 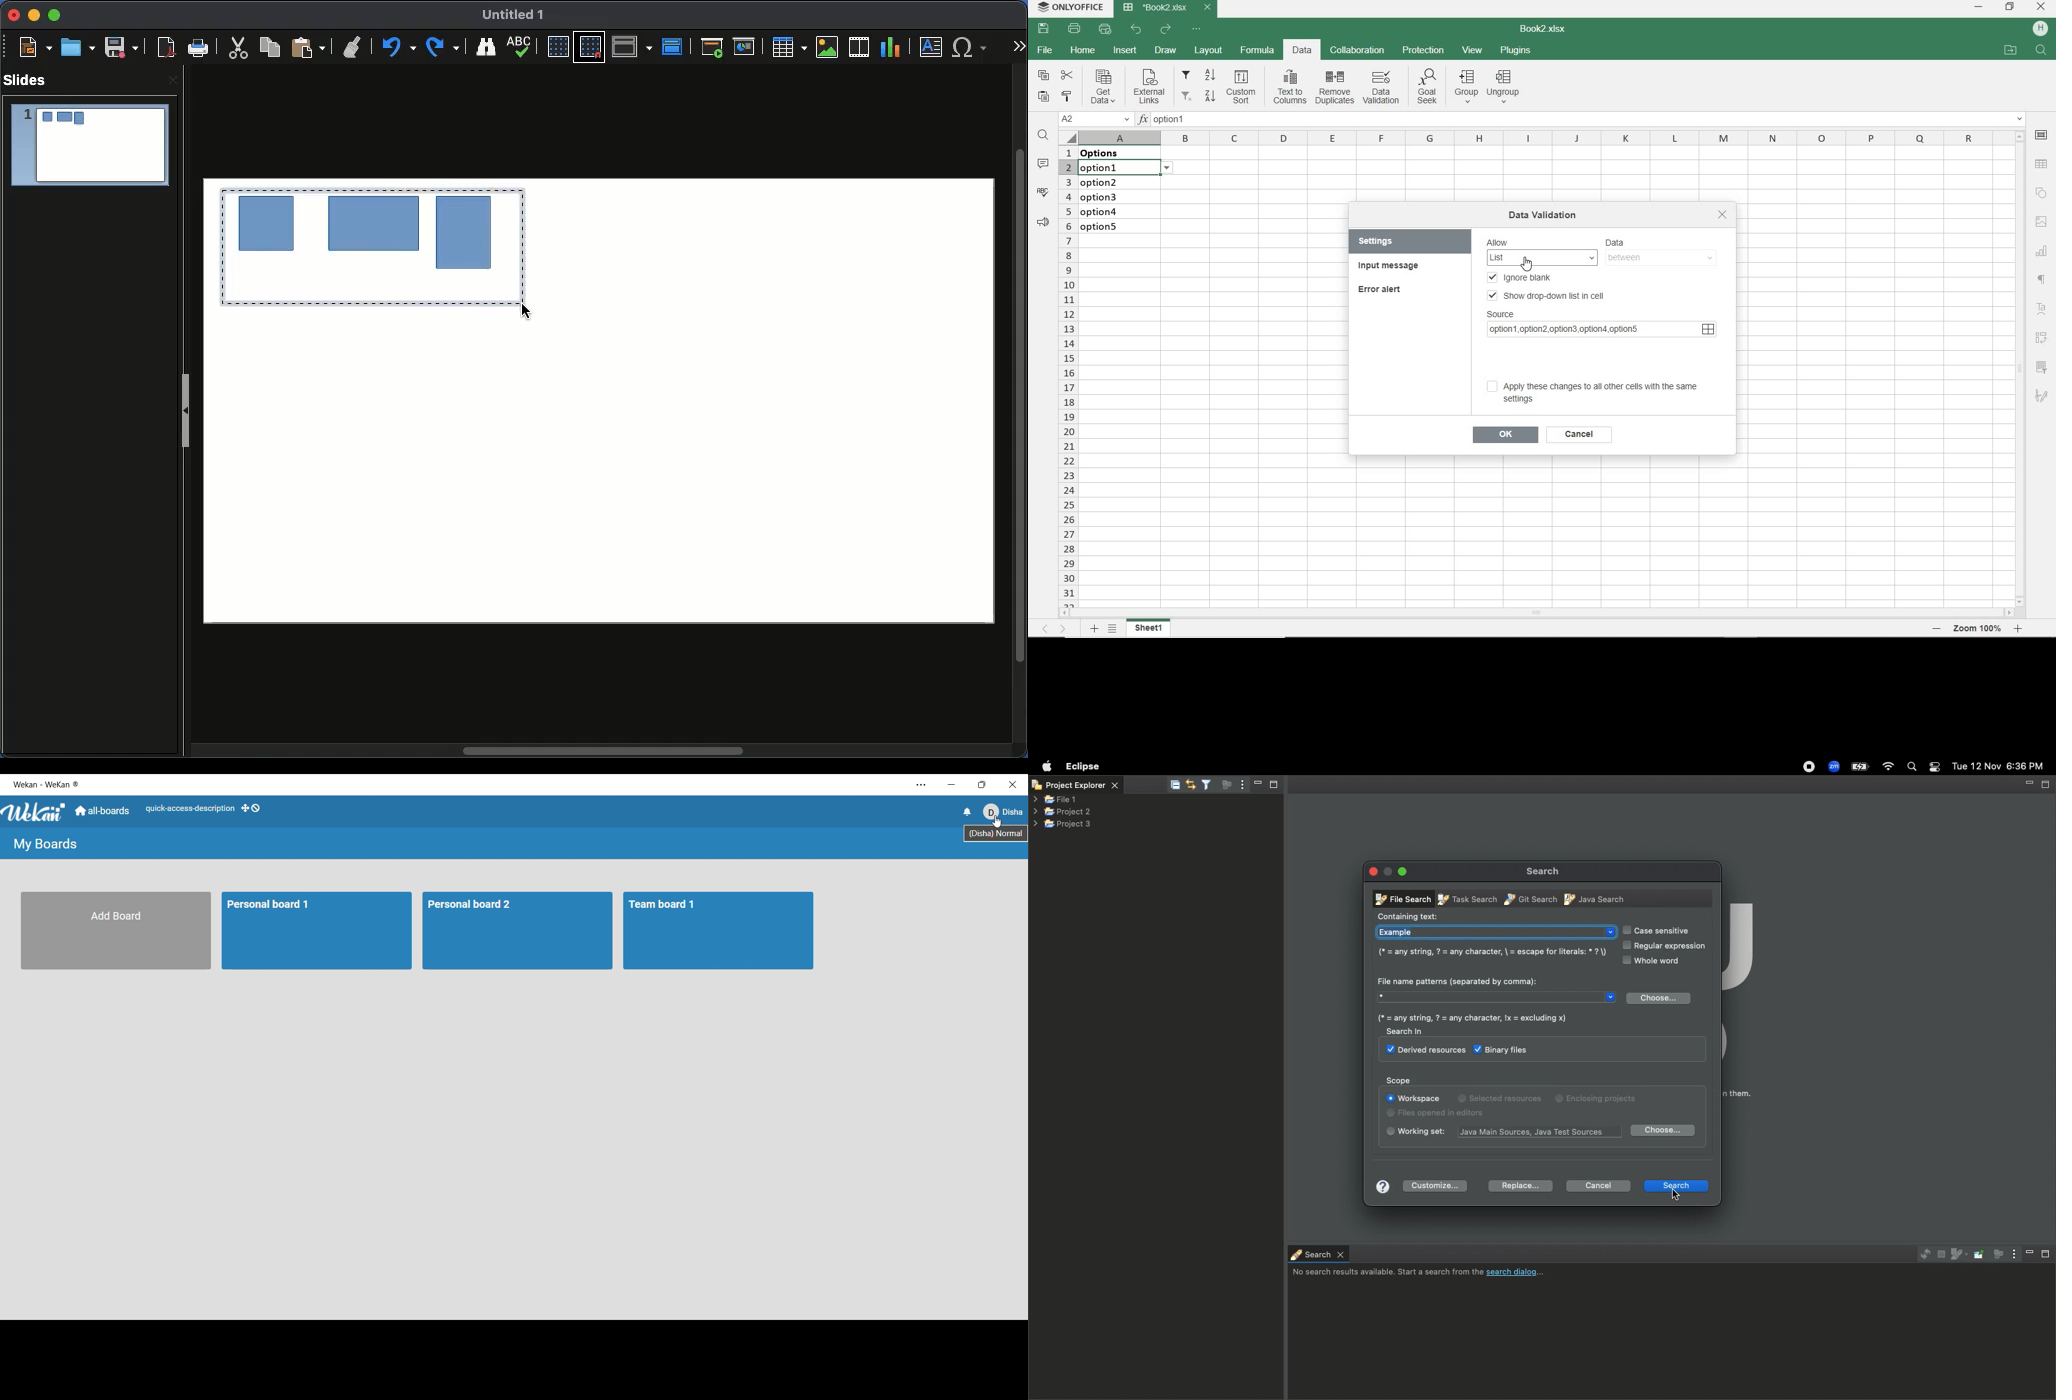 I want to click on Add board, so click(x=116, y=931).